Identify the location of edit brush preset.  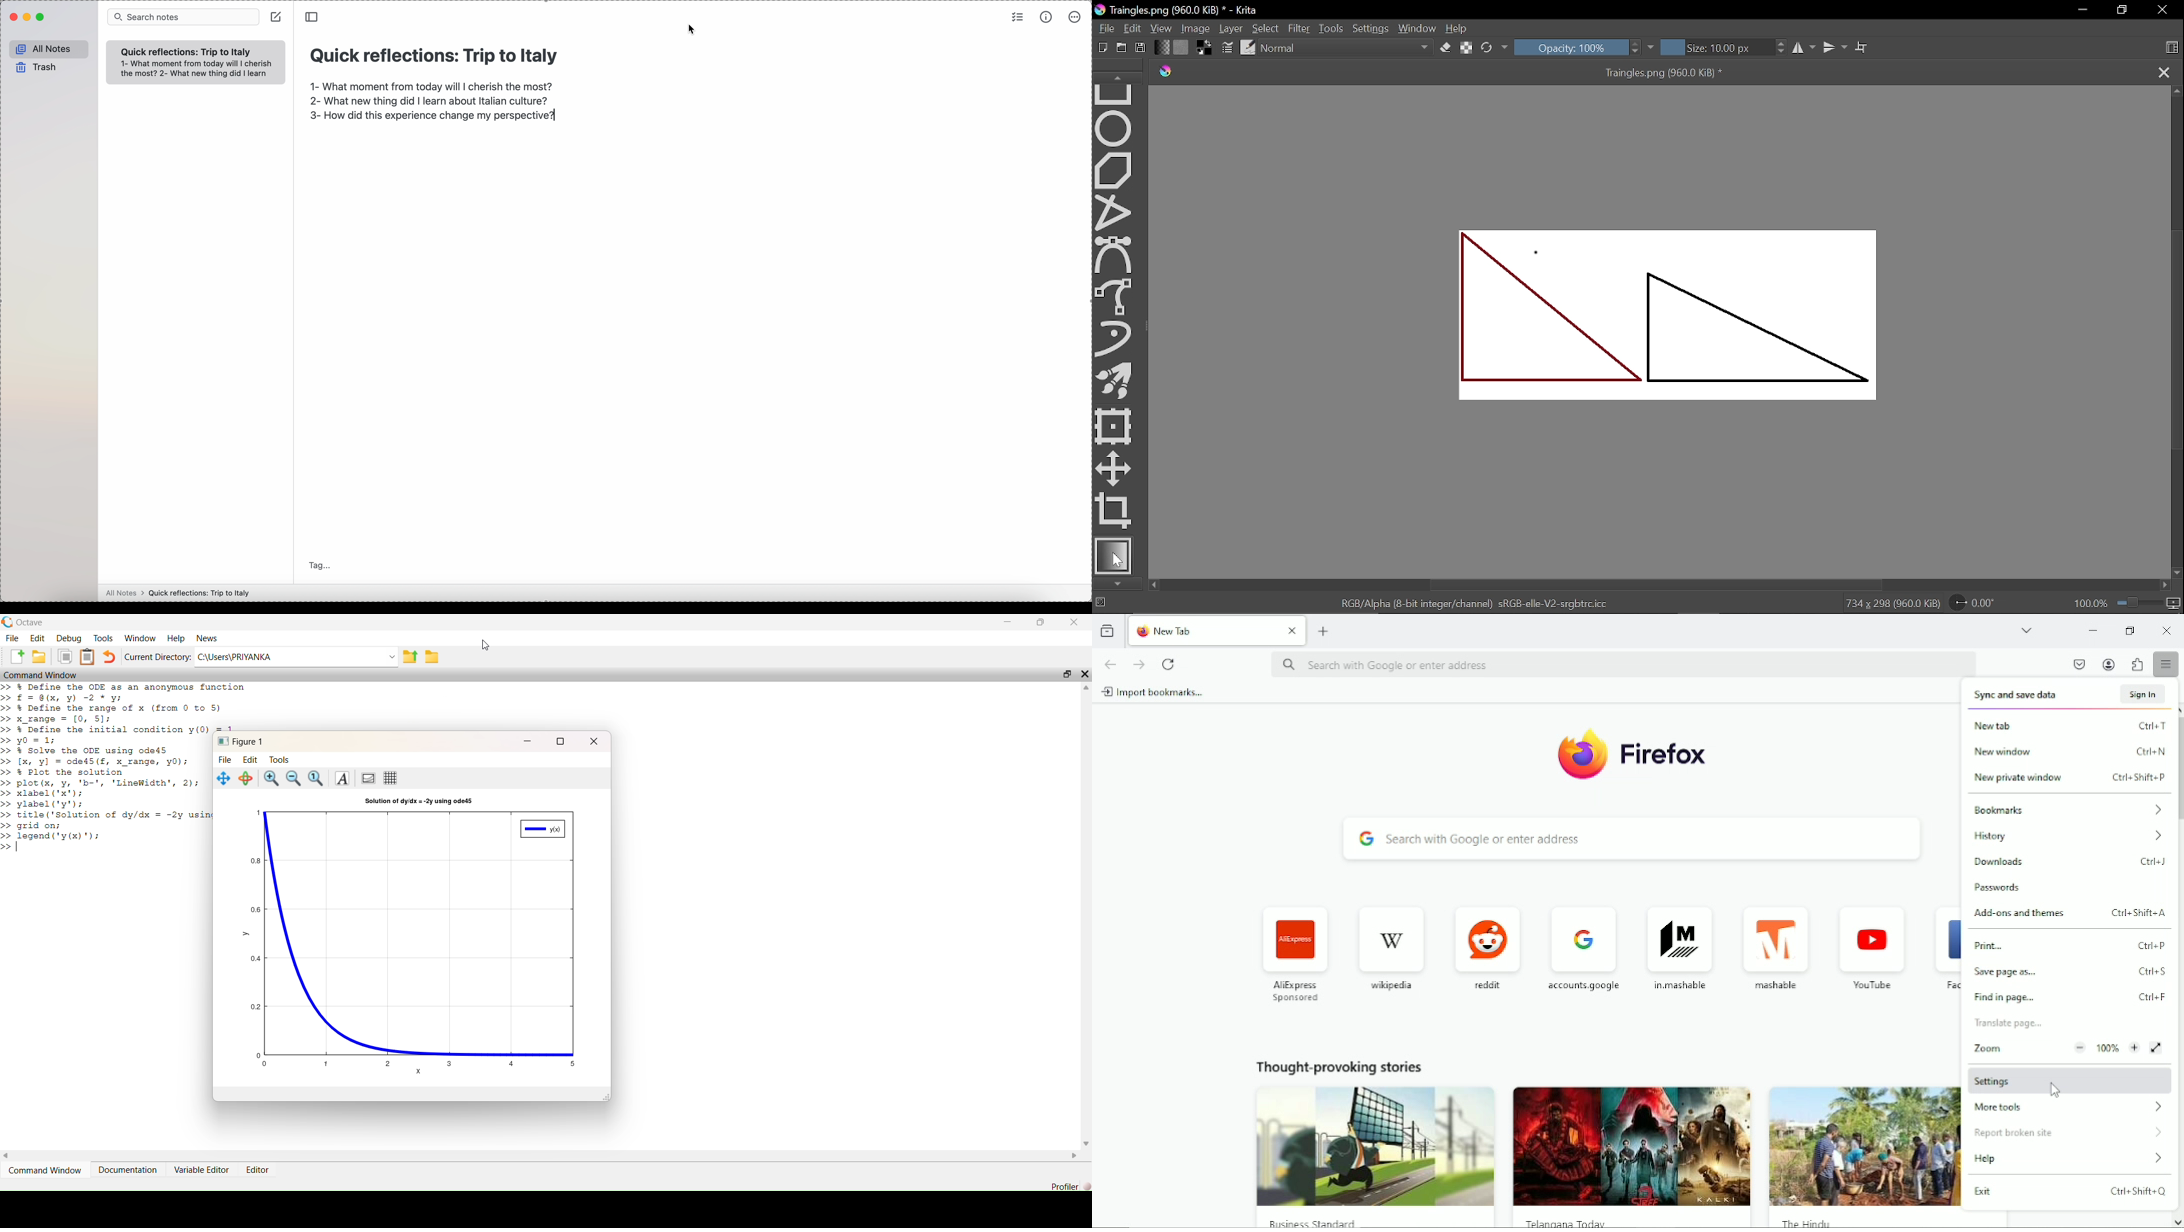
(1249, 47).